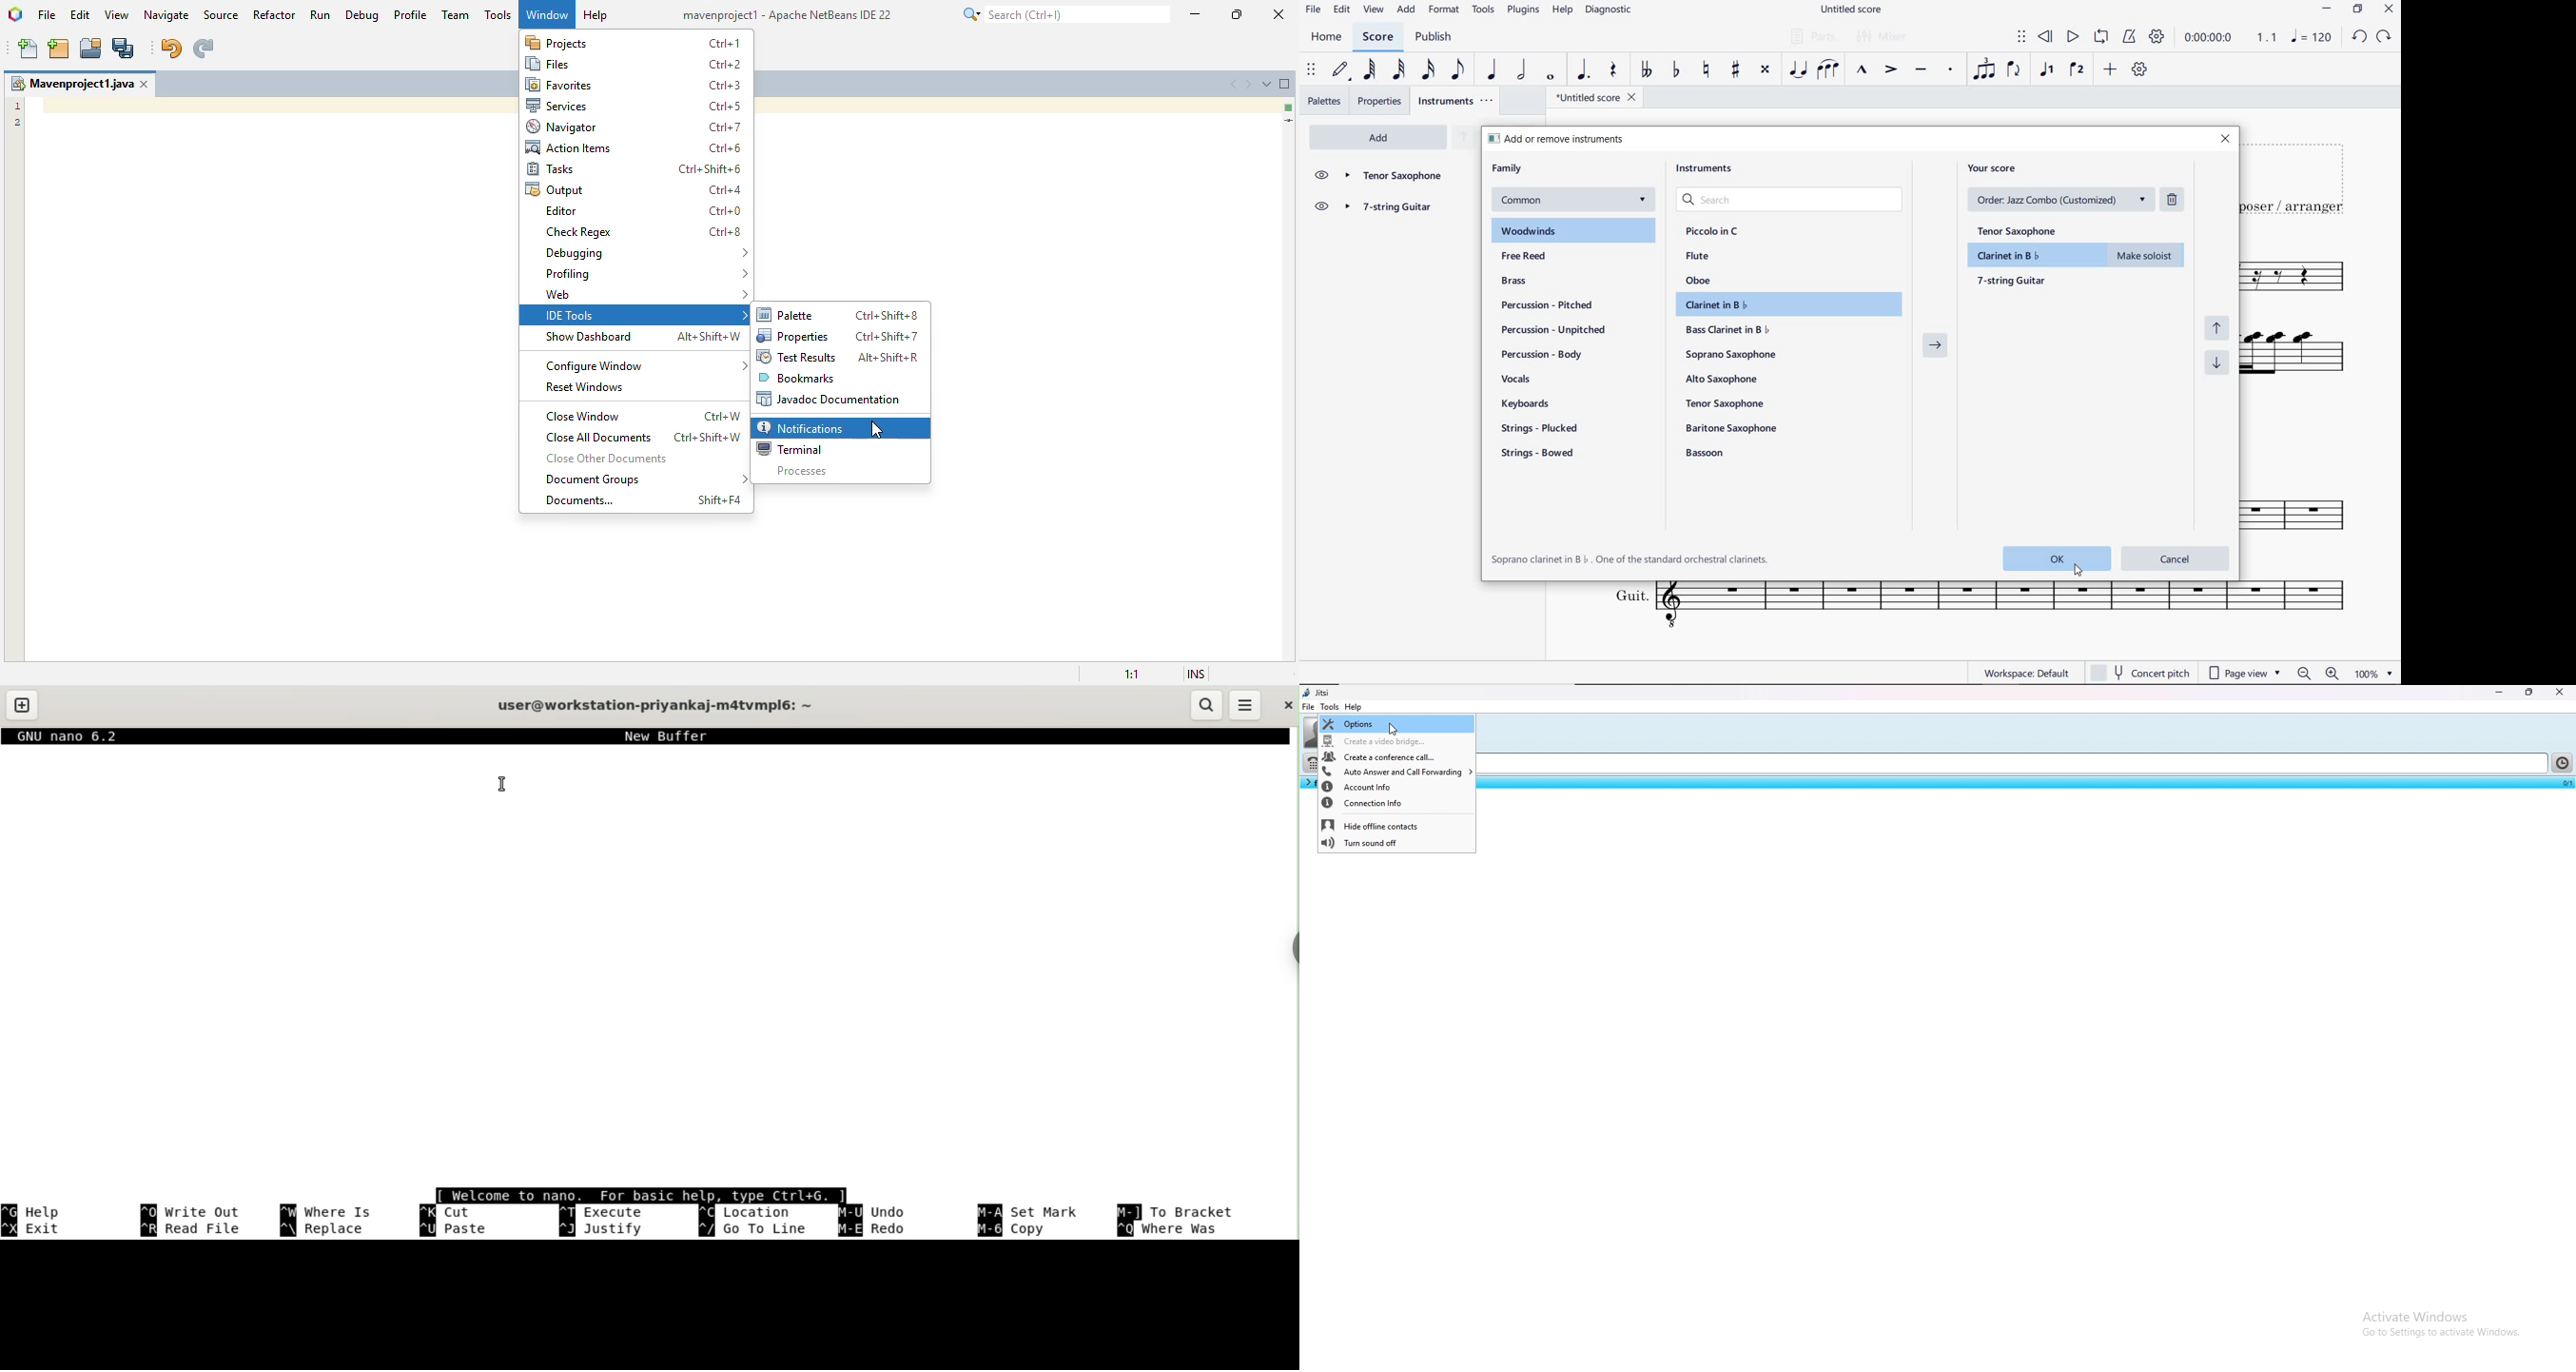 Image resolution: width=2576 pixels, height=1372 pixels. What do you see at coordinates (2360, 37) in the screenshot?
I see `UNDO` at bounding box center [2360, 37].